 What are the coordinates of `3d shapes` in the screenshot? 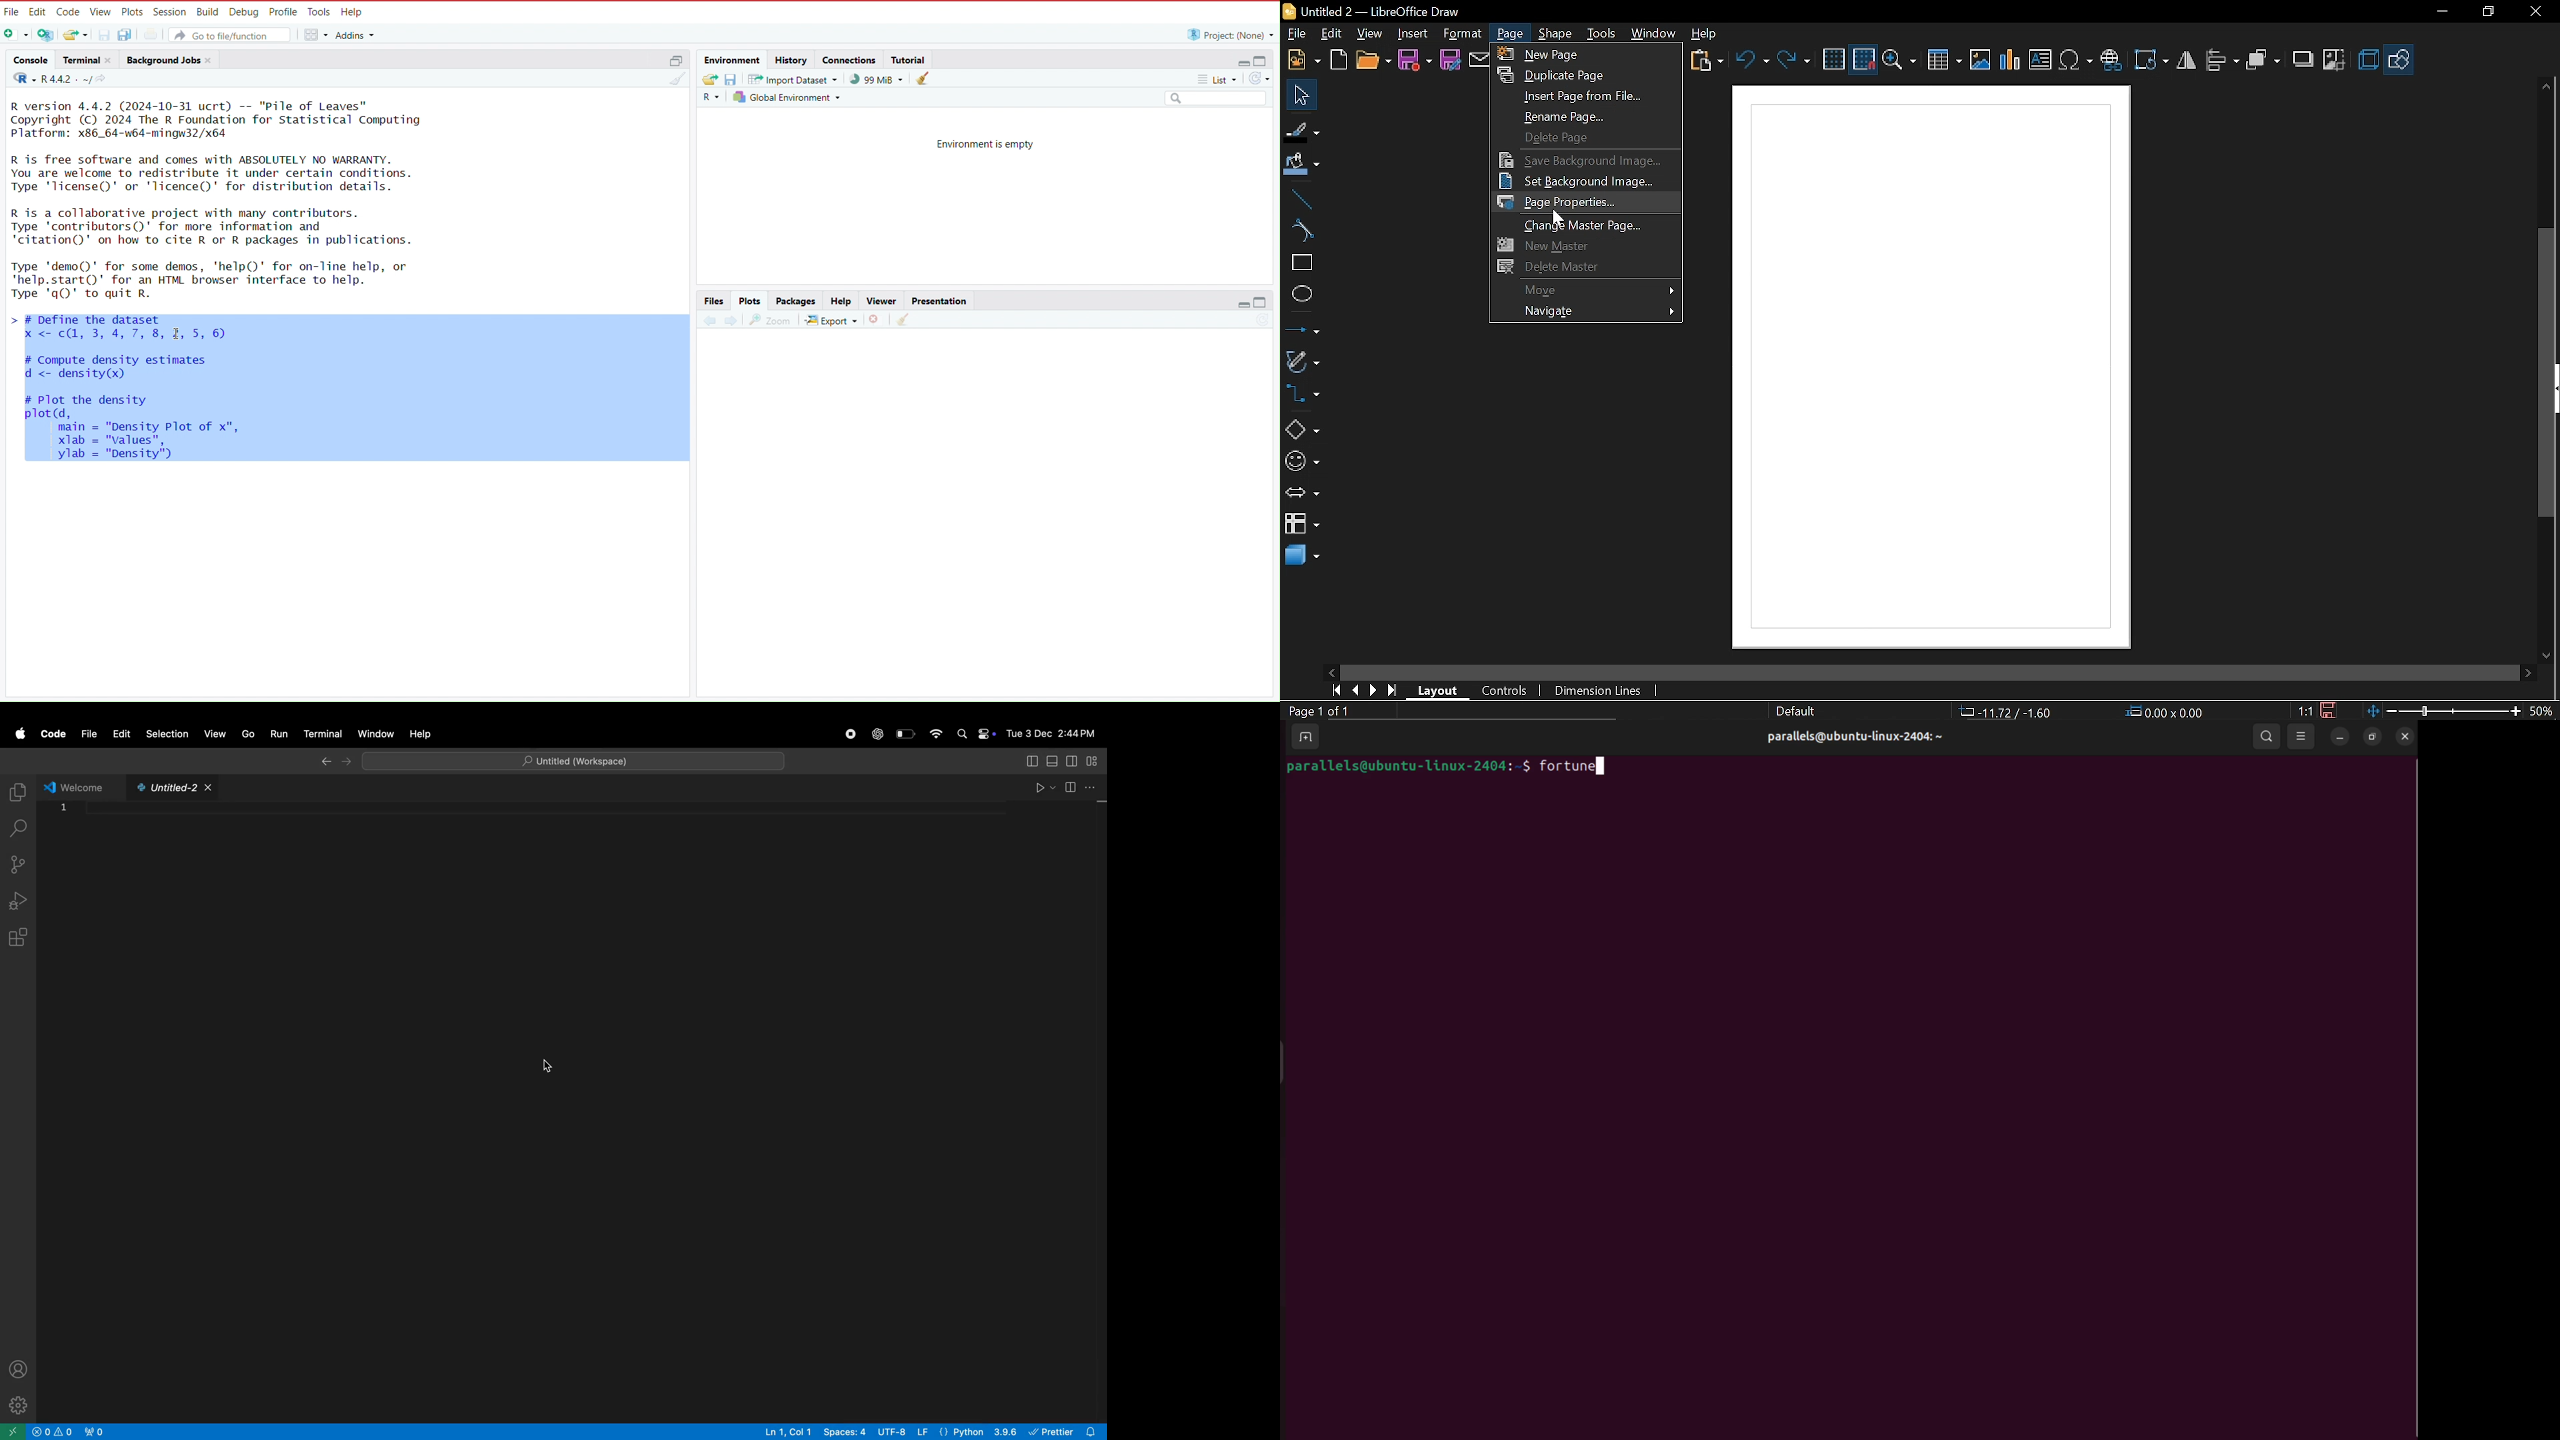 It's located at (1302, 556).